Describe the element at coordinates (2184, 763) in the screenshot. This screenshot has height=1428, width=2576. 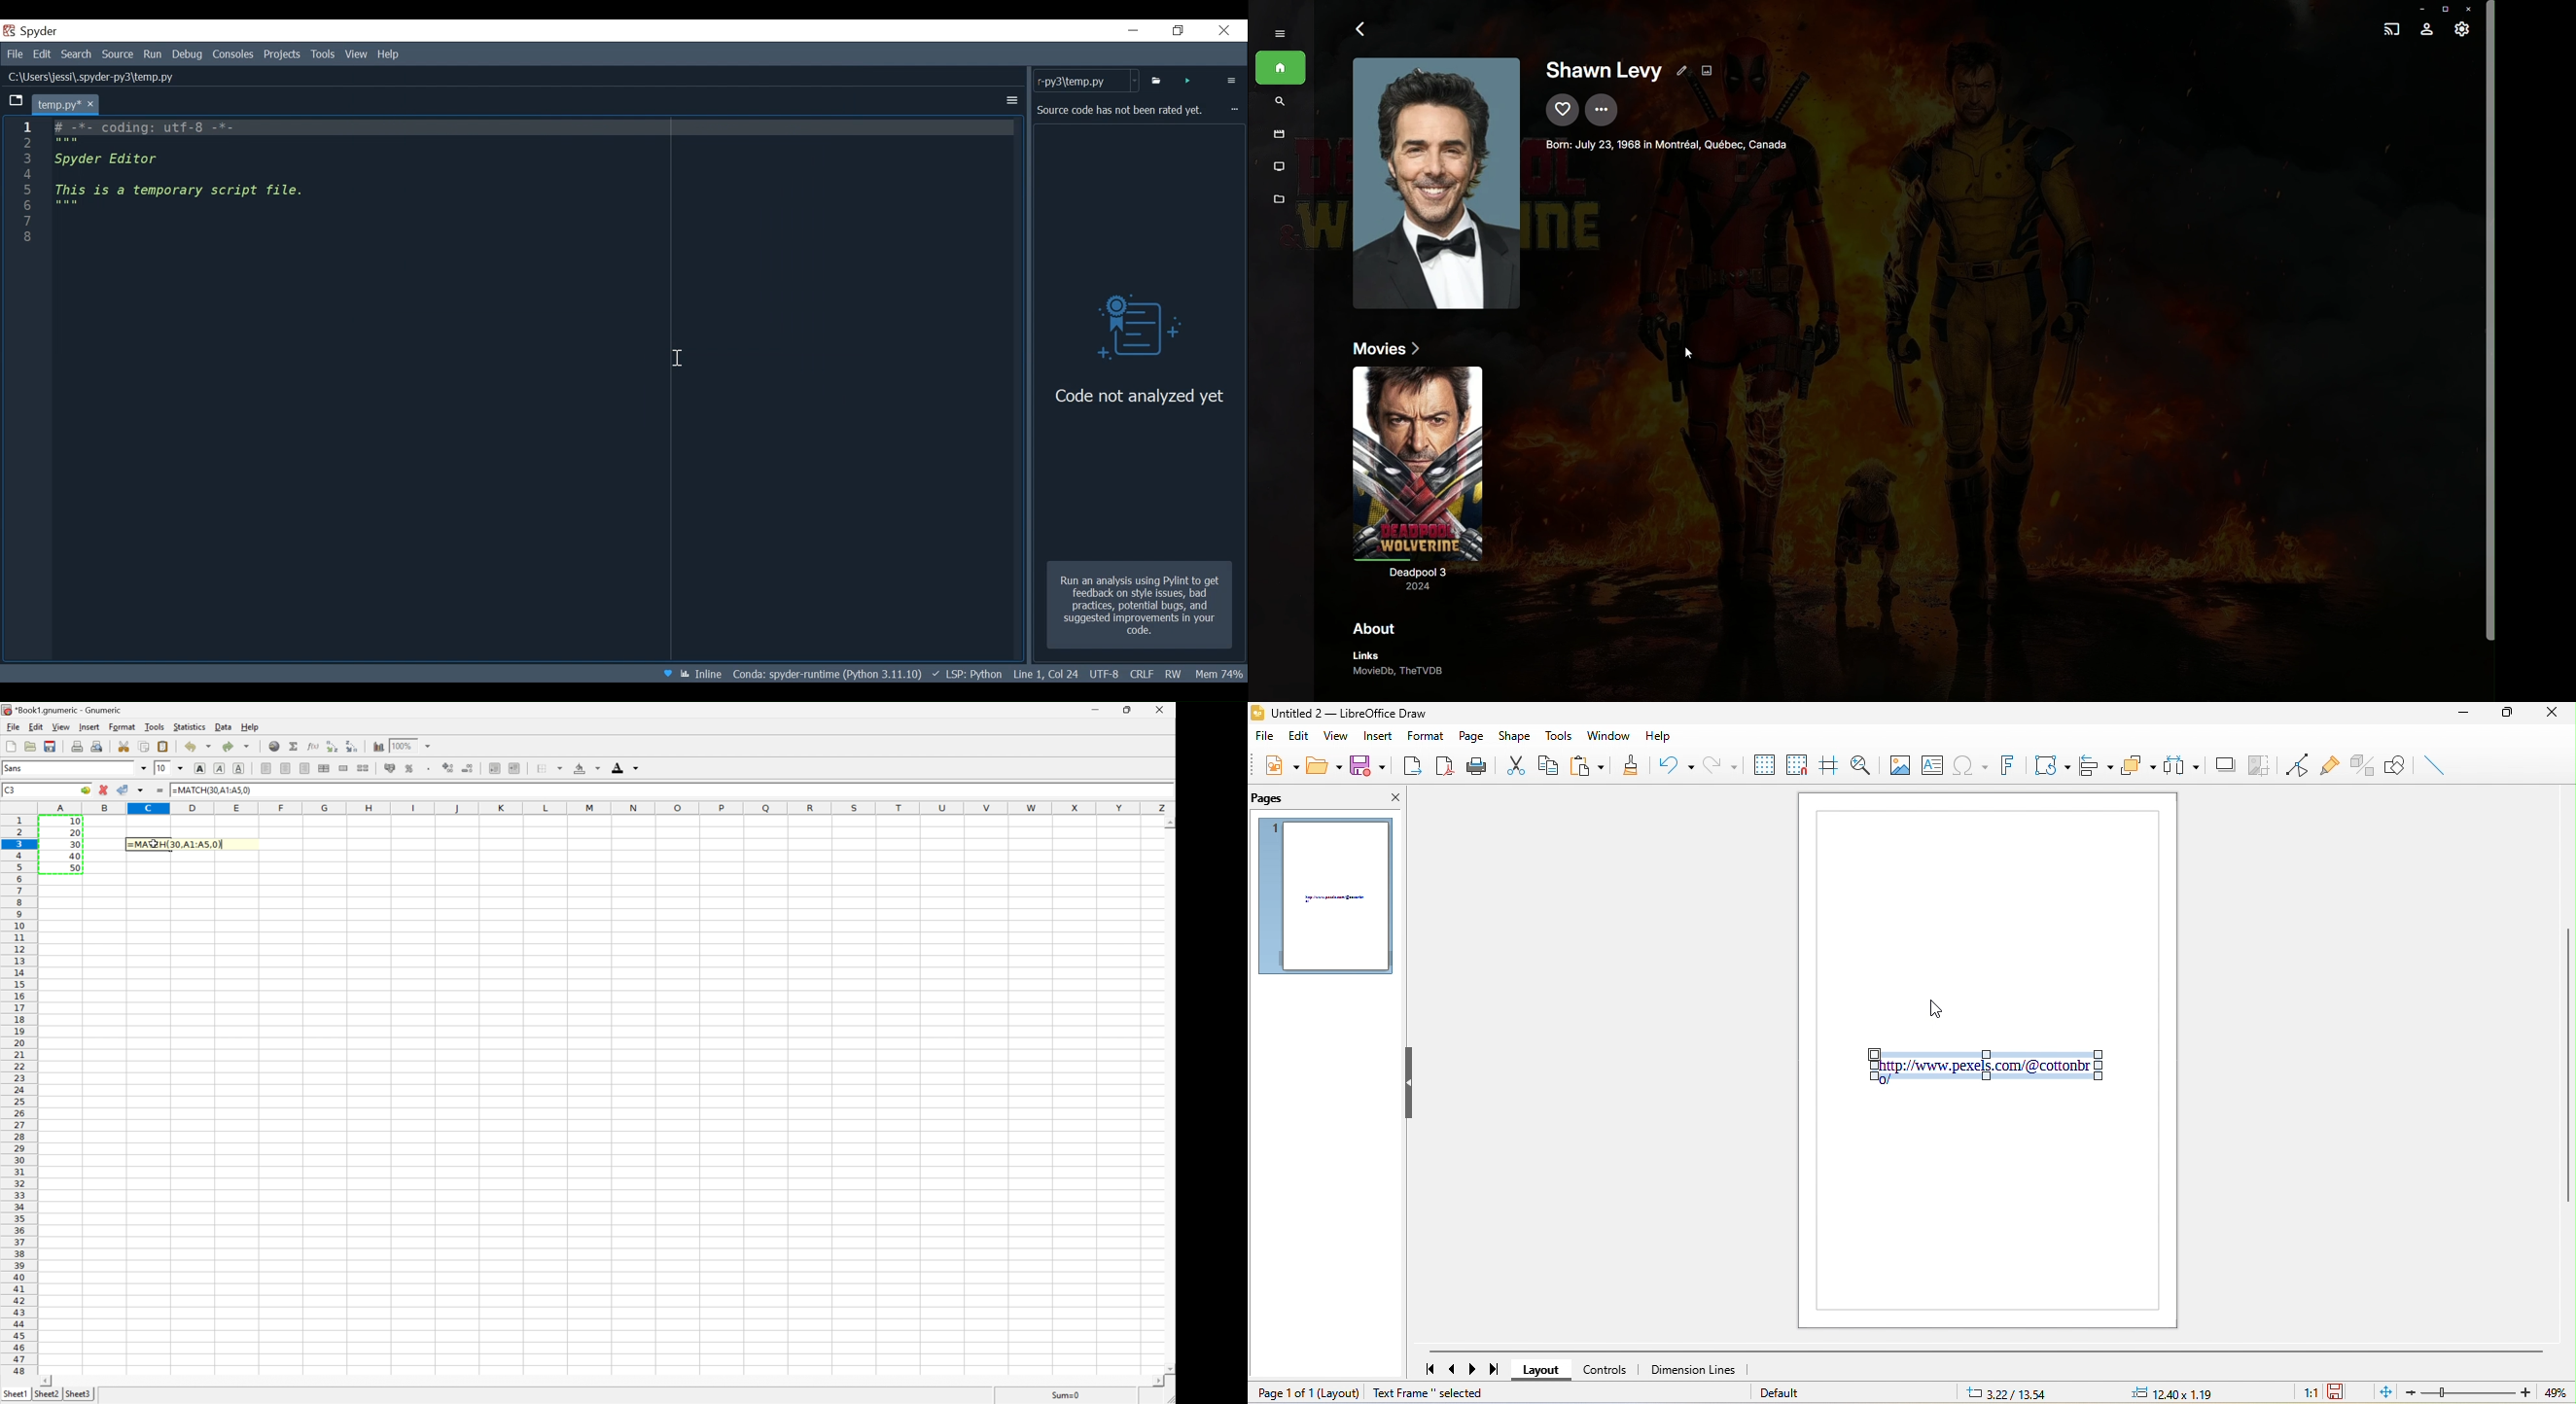
I see `select at least three object to distribute` at that location.